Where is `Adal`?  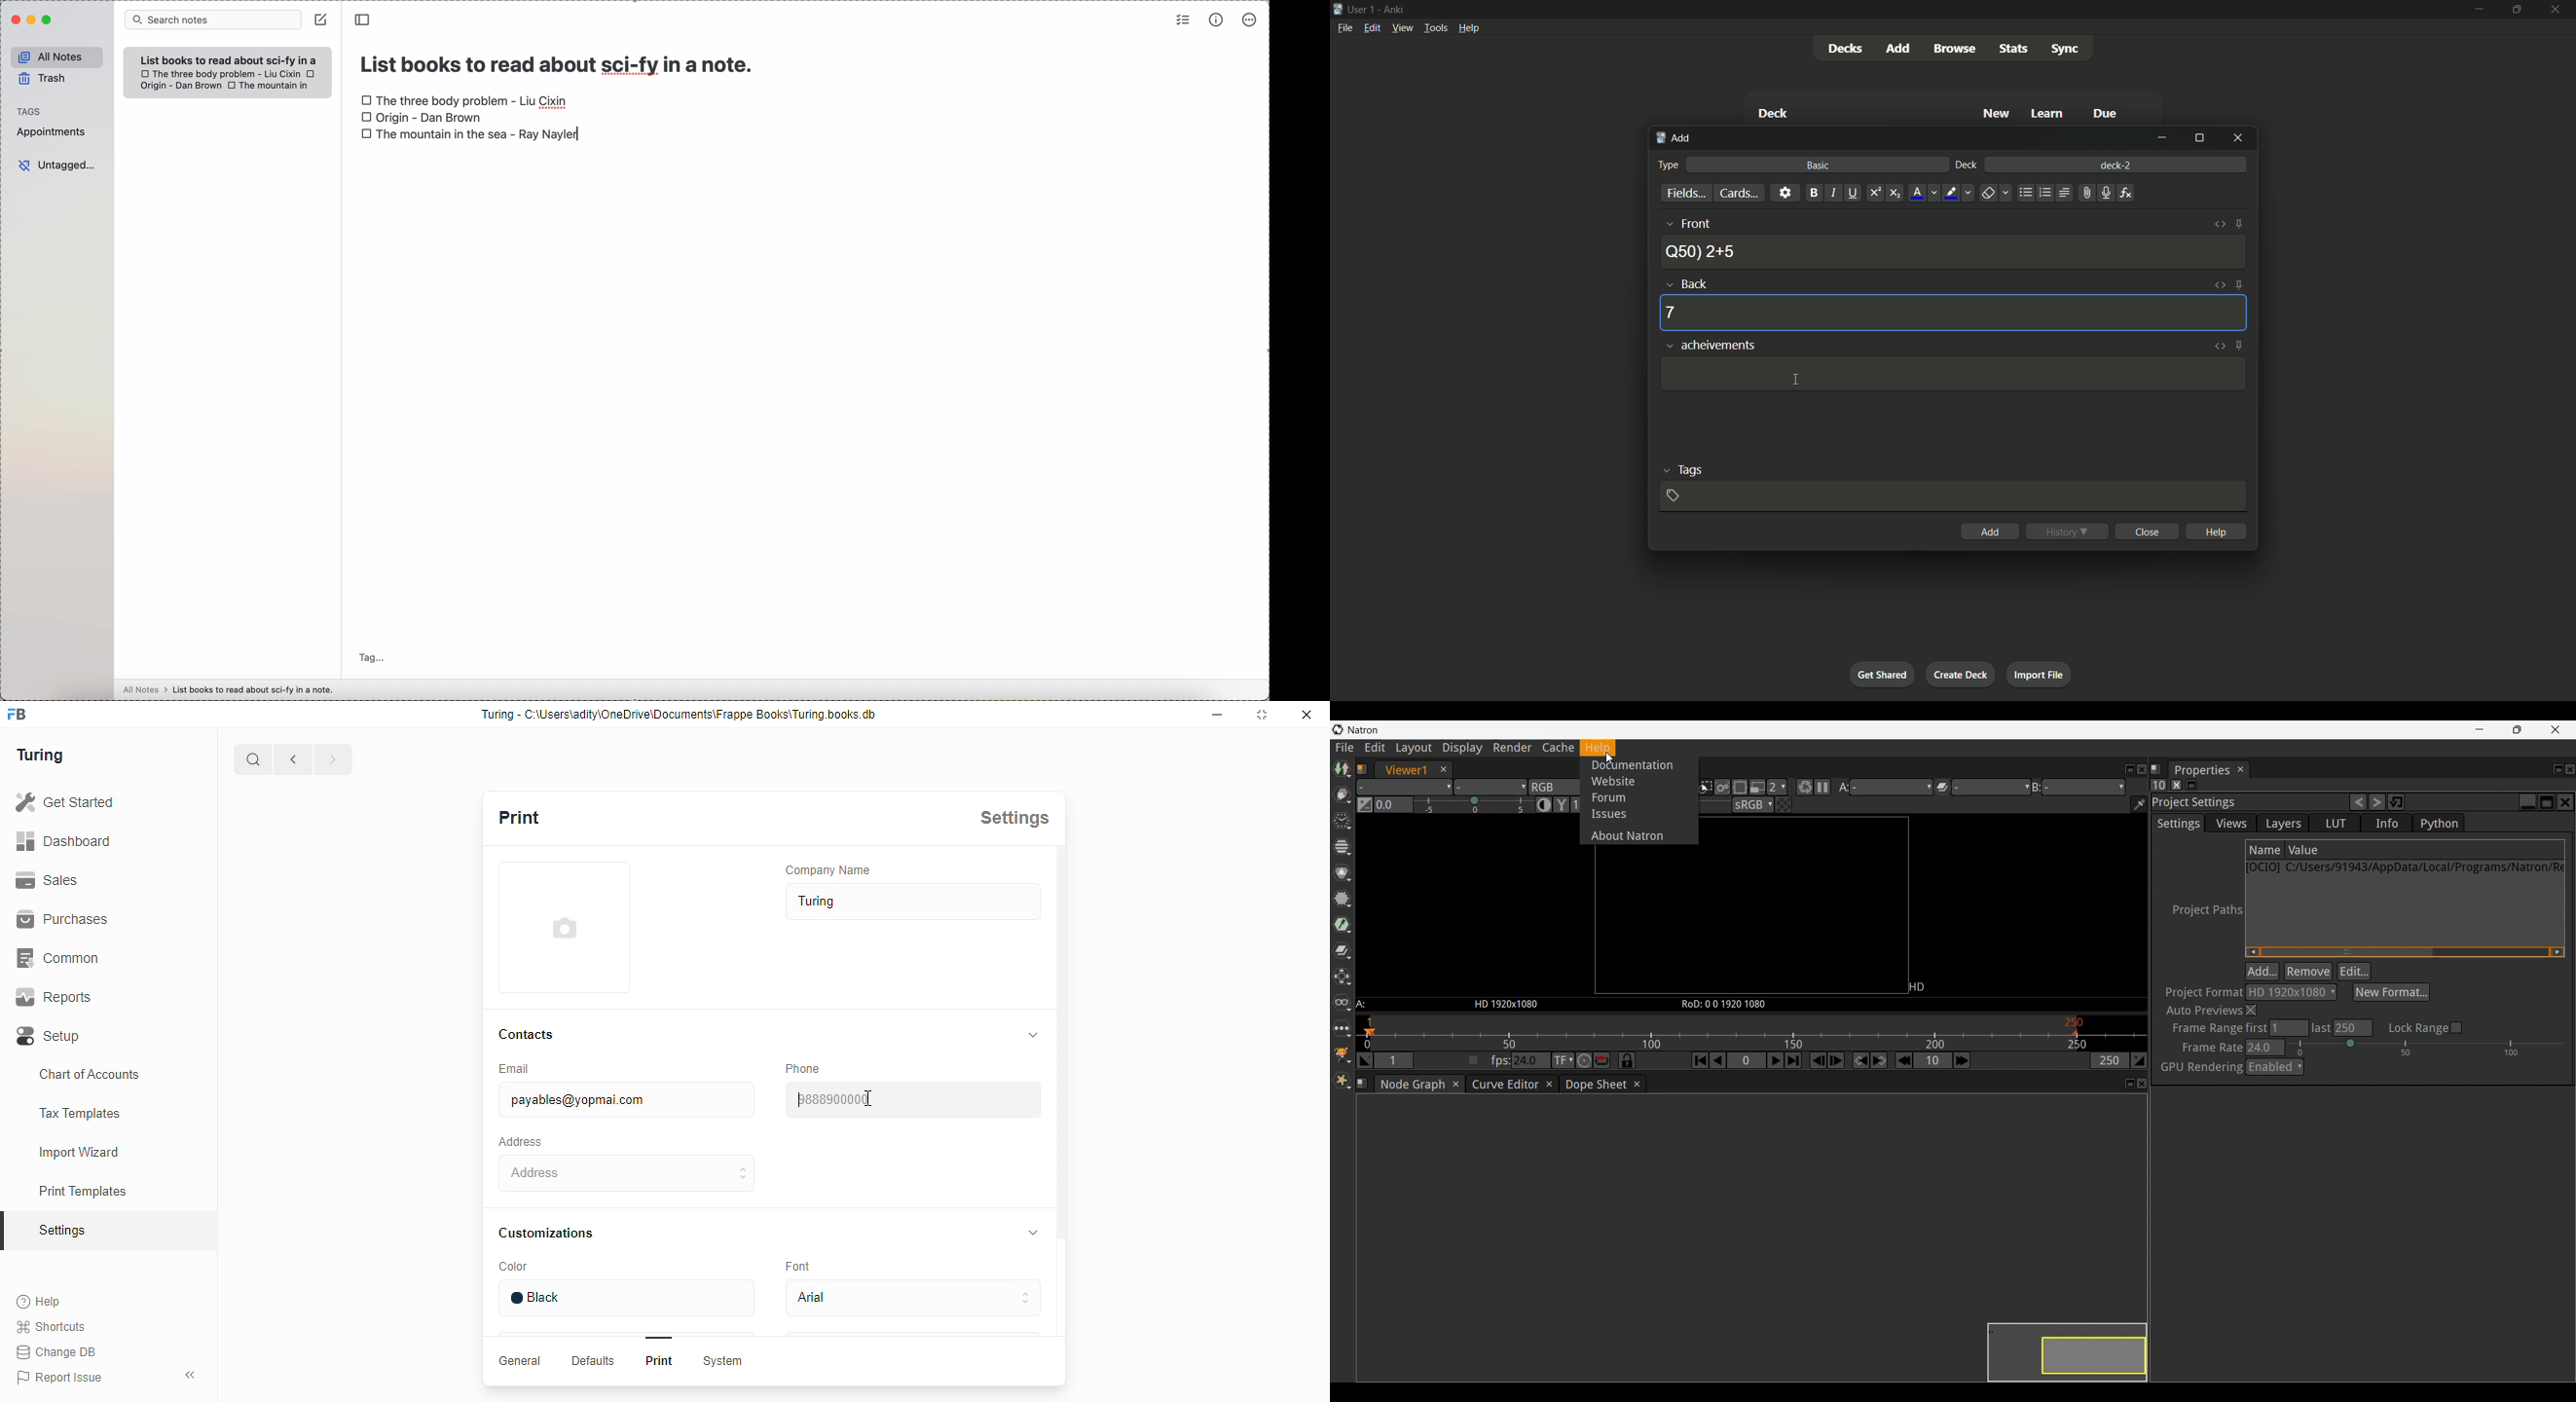 Adal is located at coordinates (916, 1298).